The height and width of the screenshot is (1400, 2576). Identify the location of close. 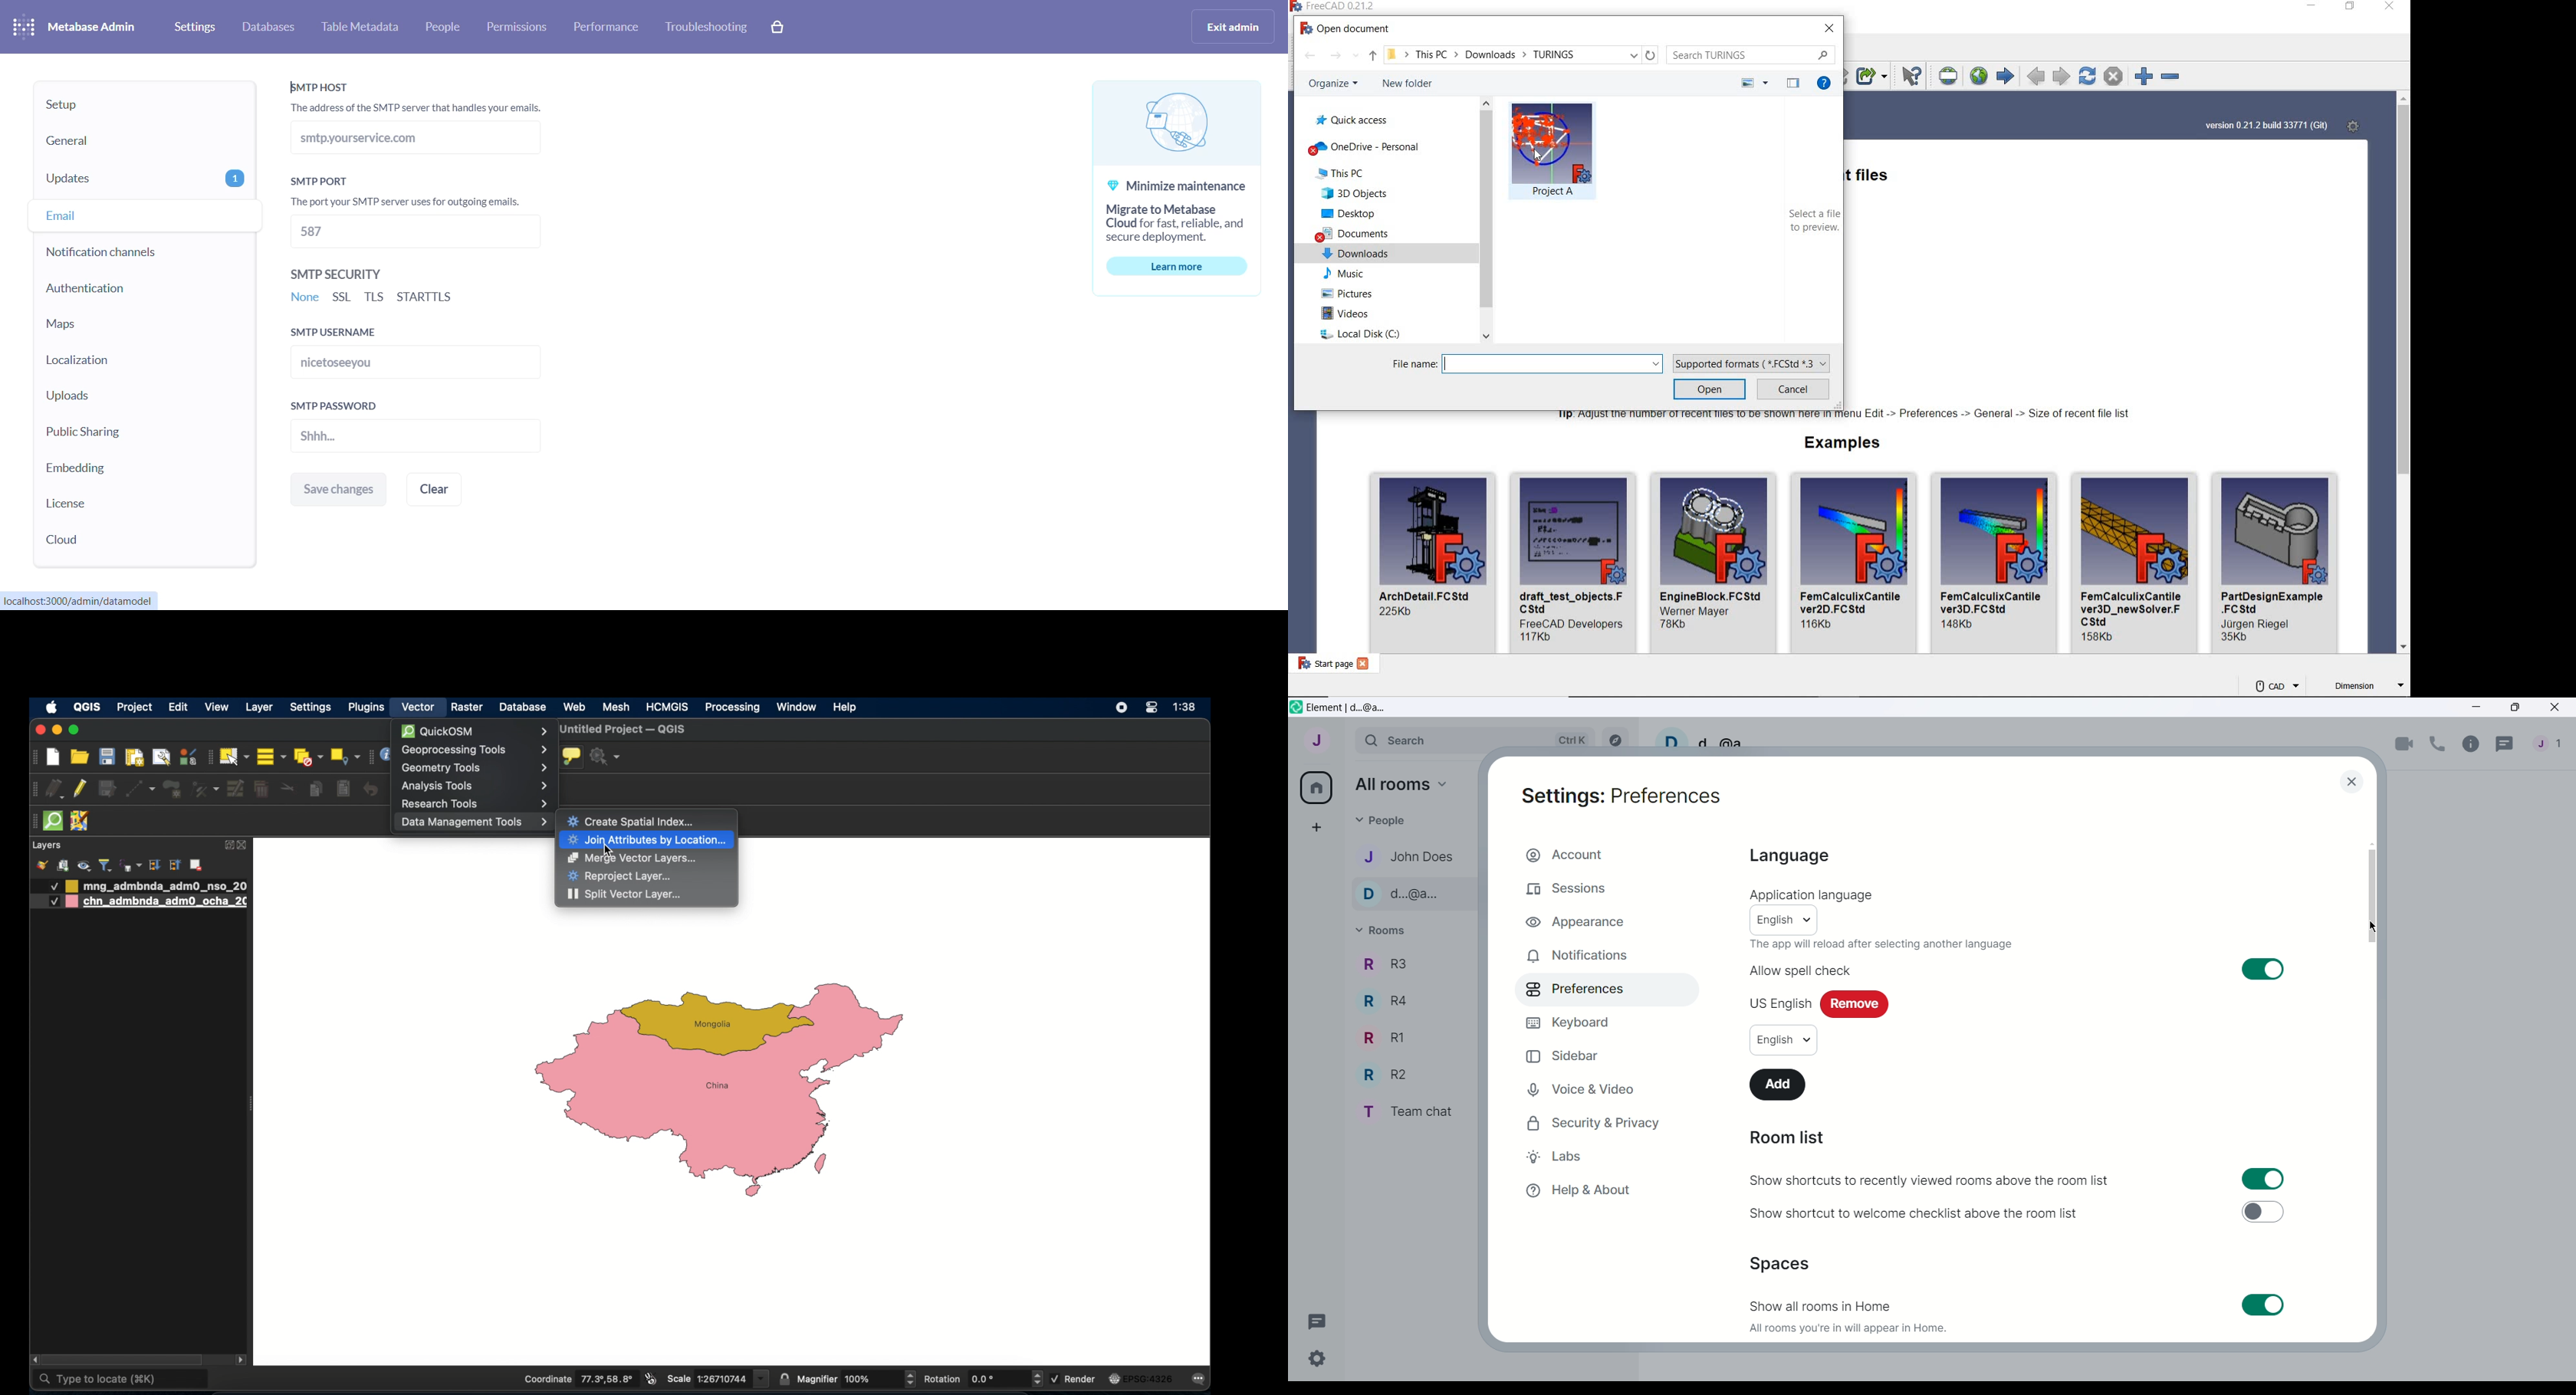
(1364, 663).